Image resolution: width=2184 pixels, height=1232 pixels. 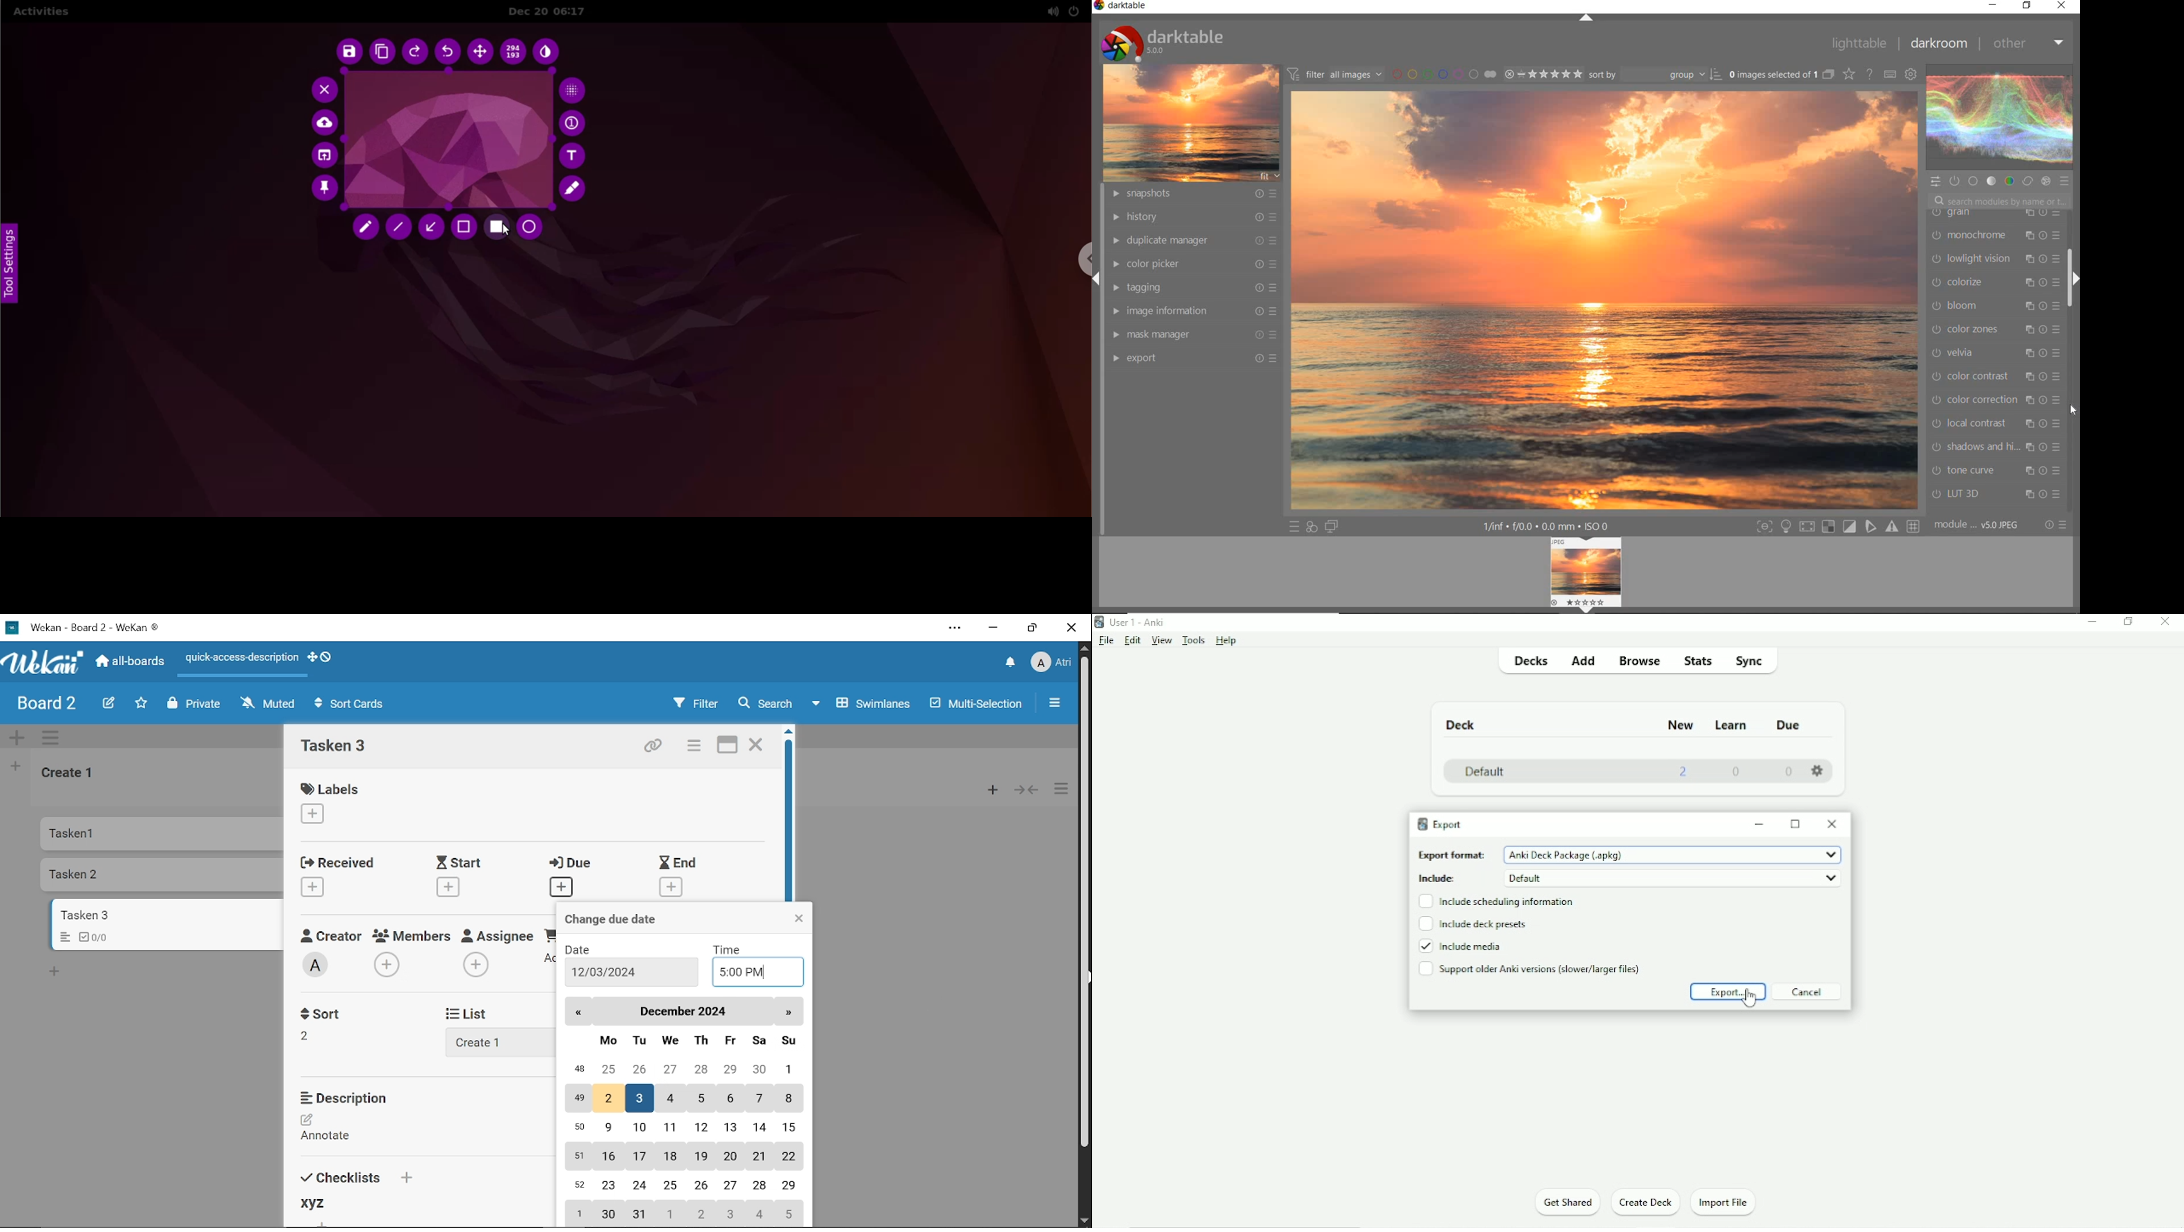 What do you see at coordinates (164, 833) in the screenshot?
I see `Card titled " Tasken 1"` at bounding box center [164, 833].